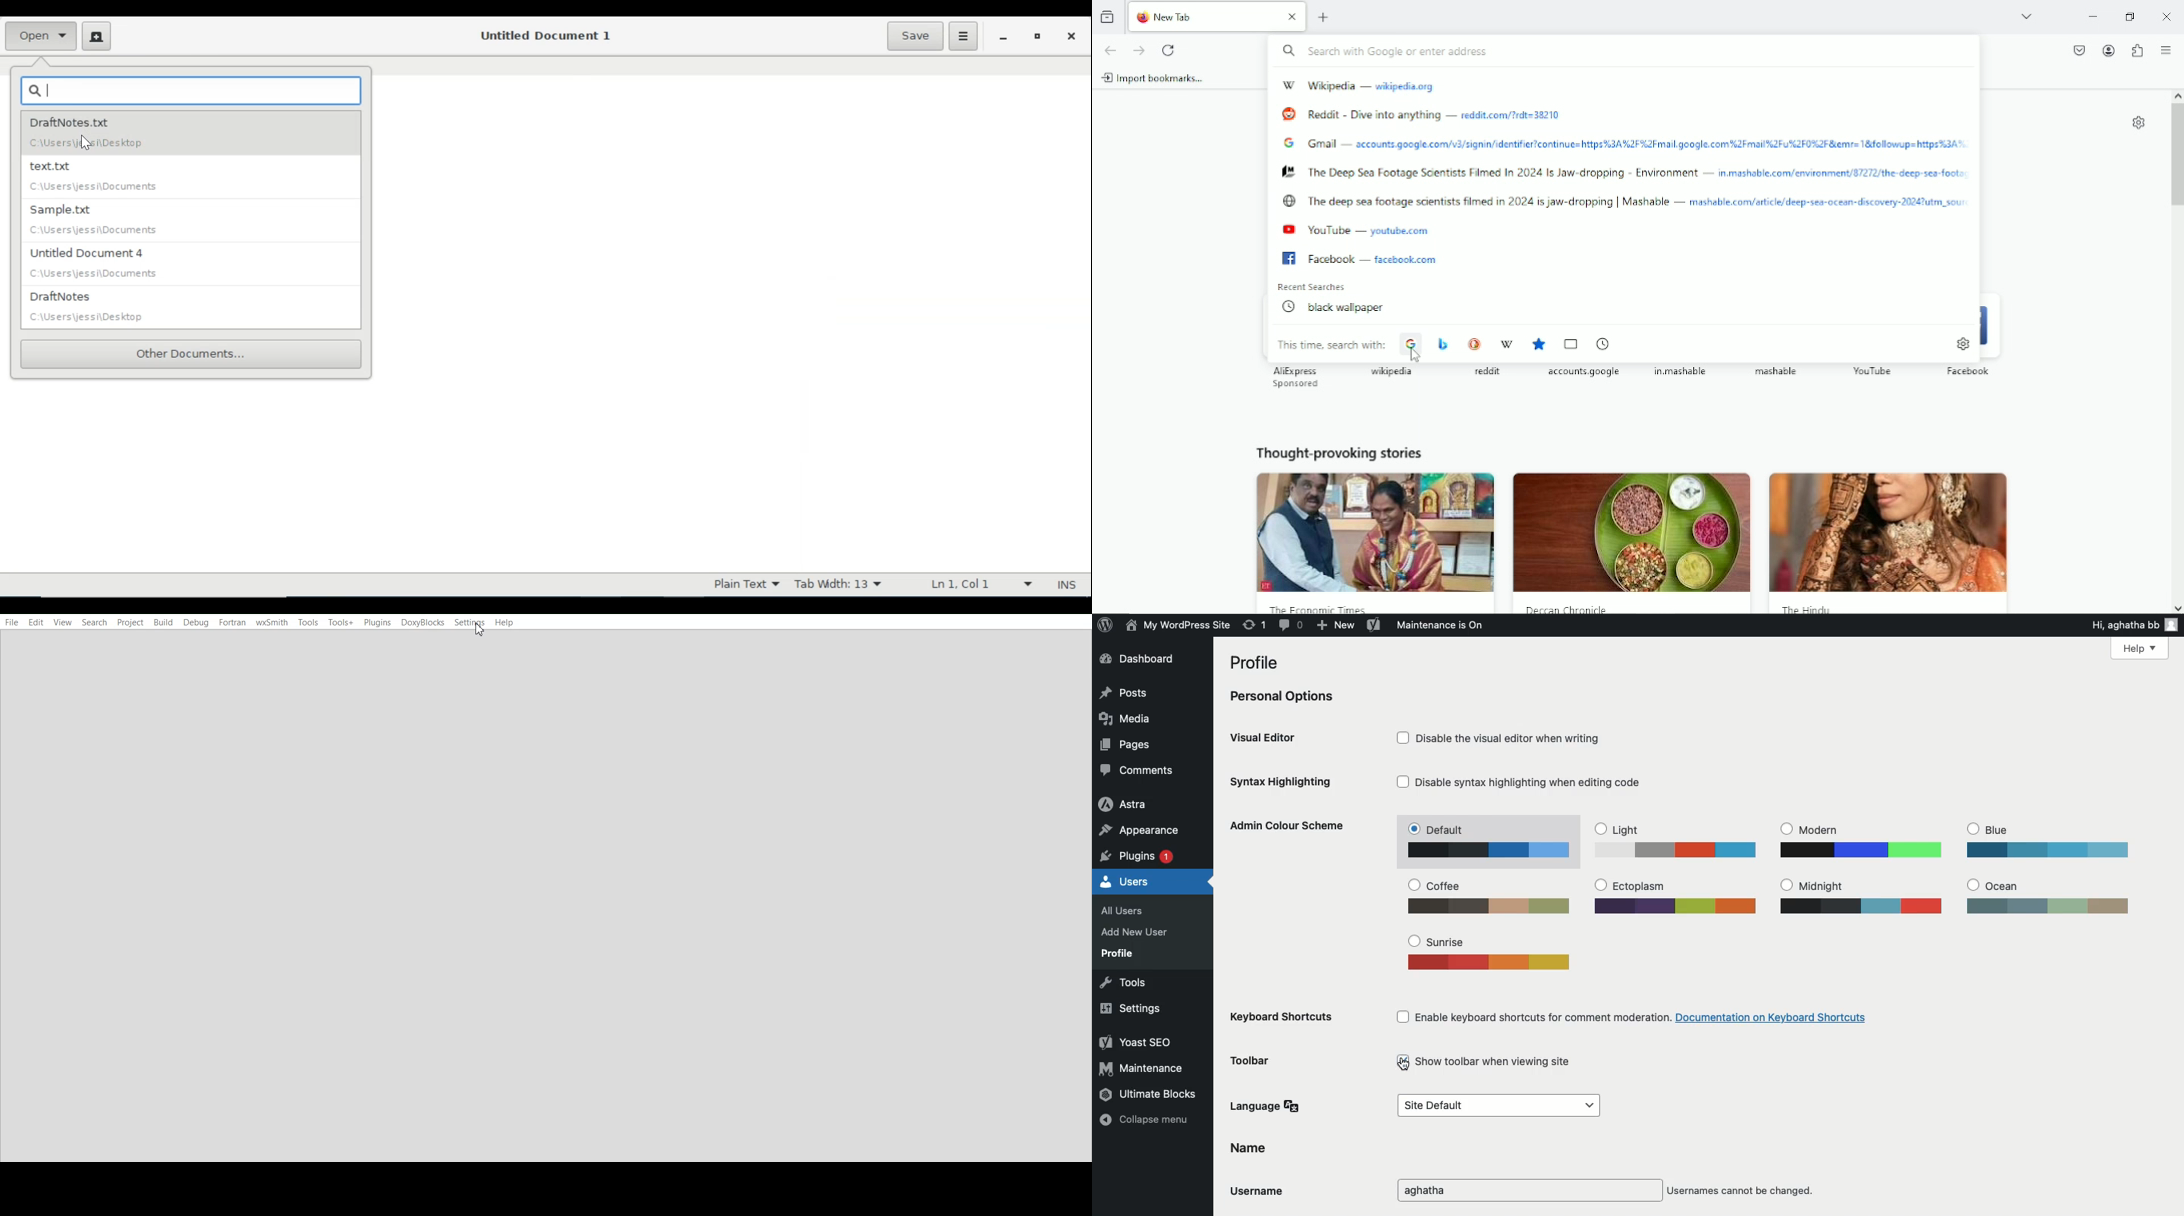  I want to click on open application menu, so click(2166, 50).